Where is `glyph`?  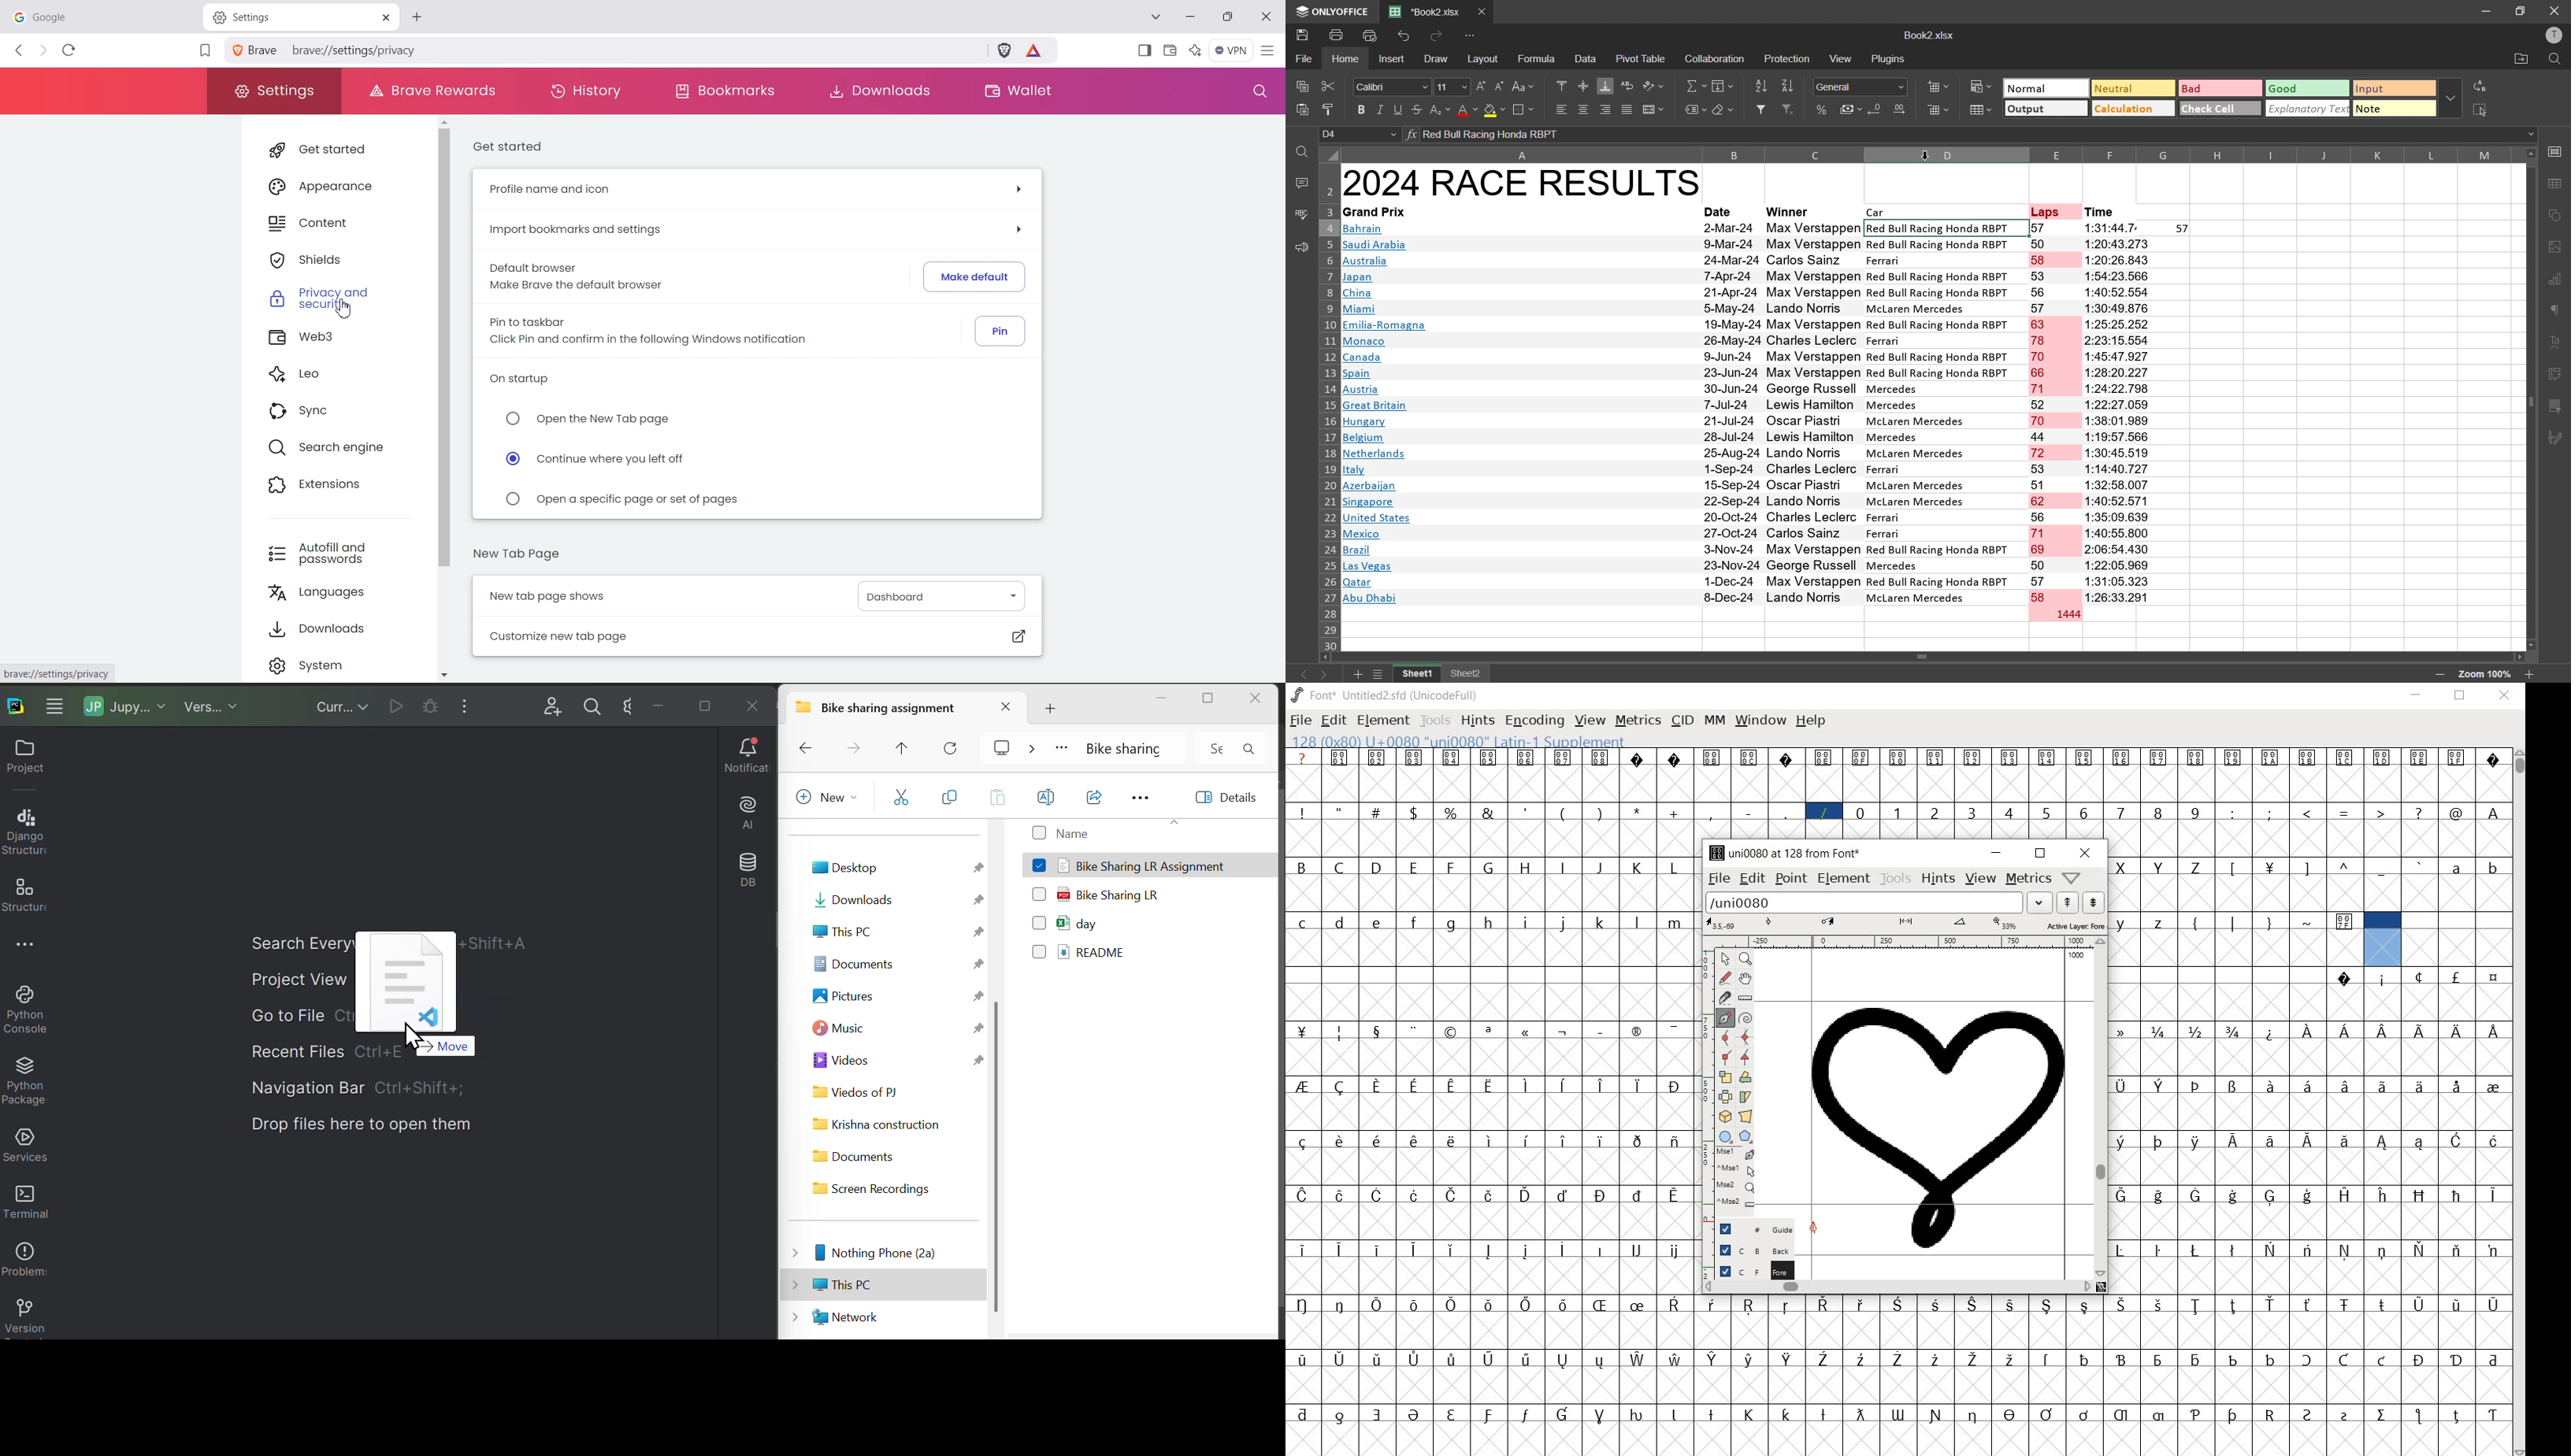
glyph is located at coordinates (1788, 1359).